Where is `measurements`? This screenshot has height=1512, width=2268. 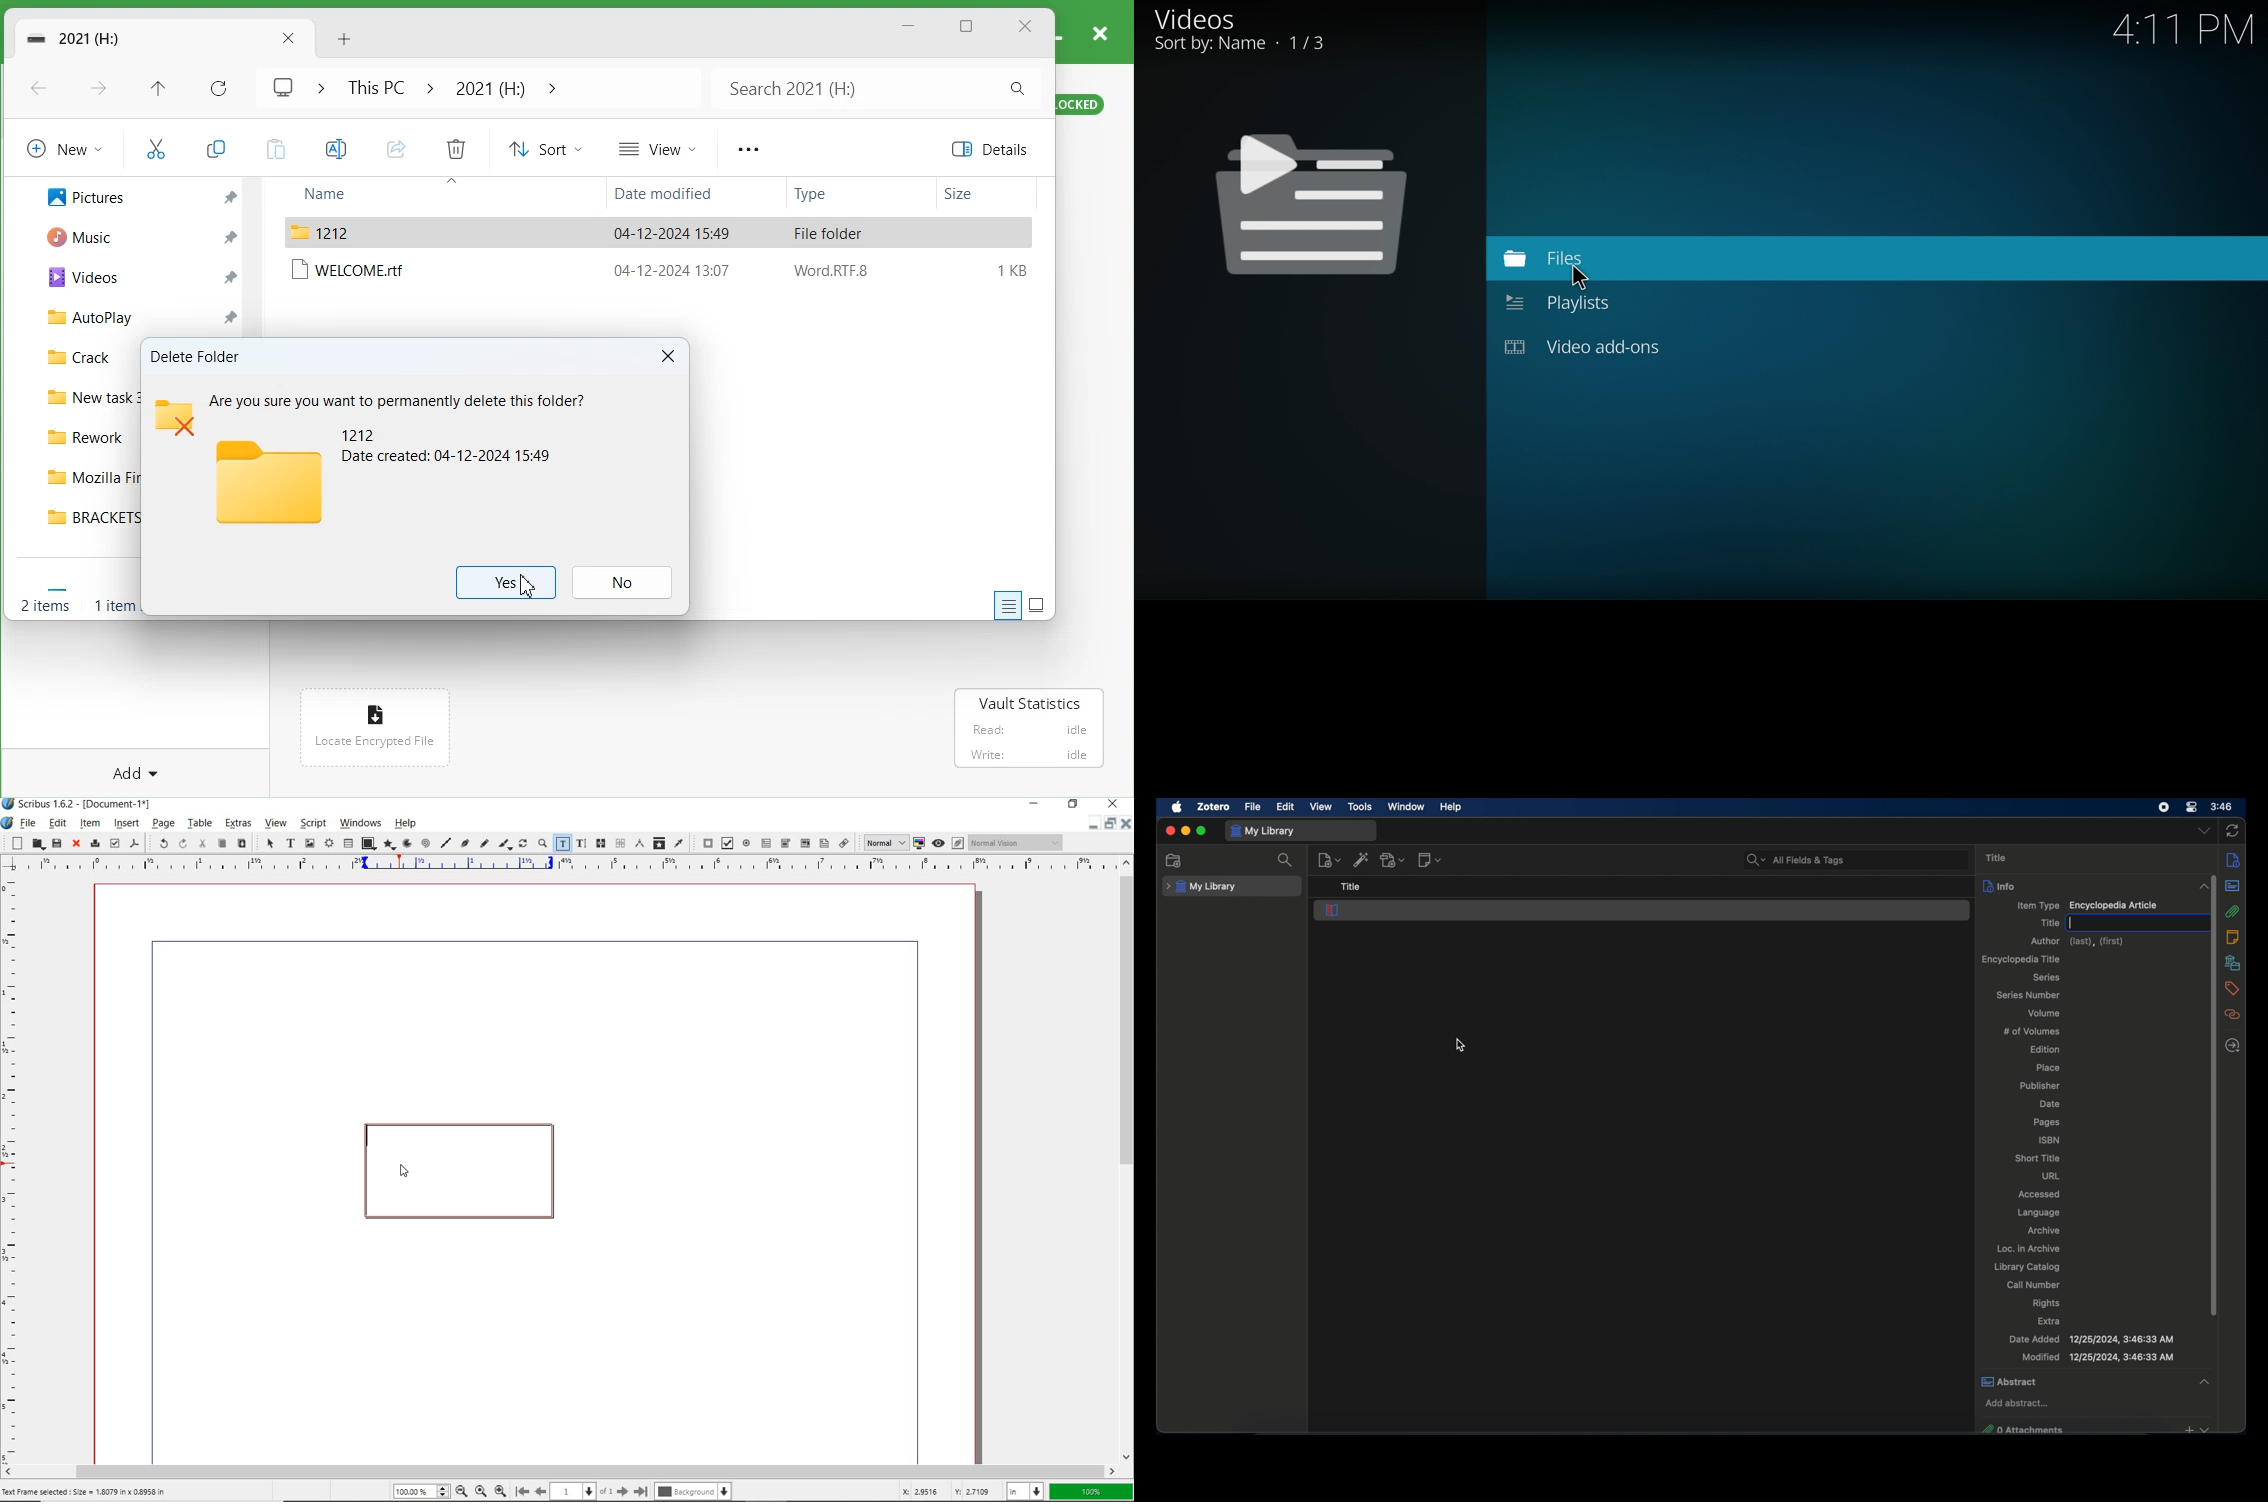 measurements is located at coordinates (638, 843).